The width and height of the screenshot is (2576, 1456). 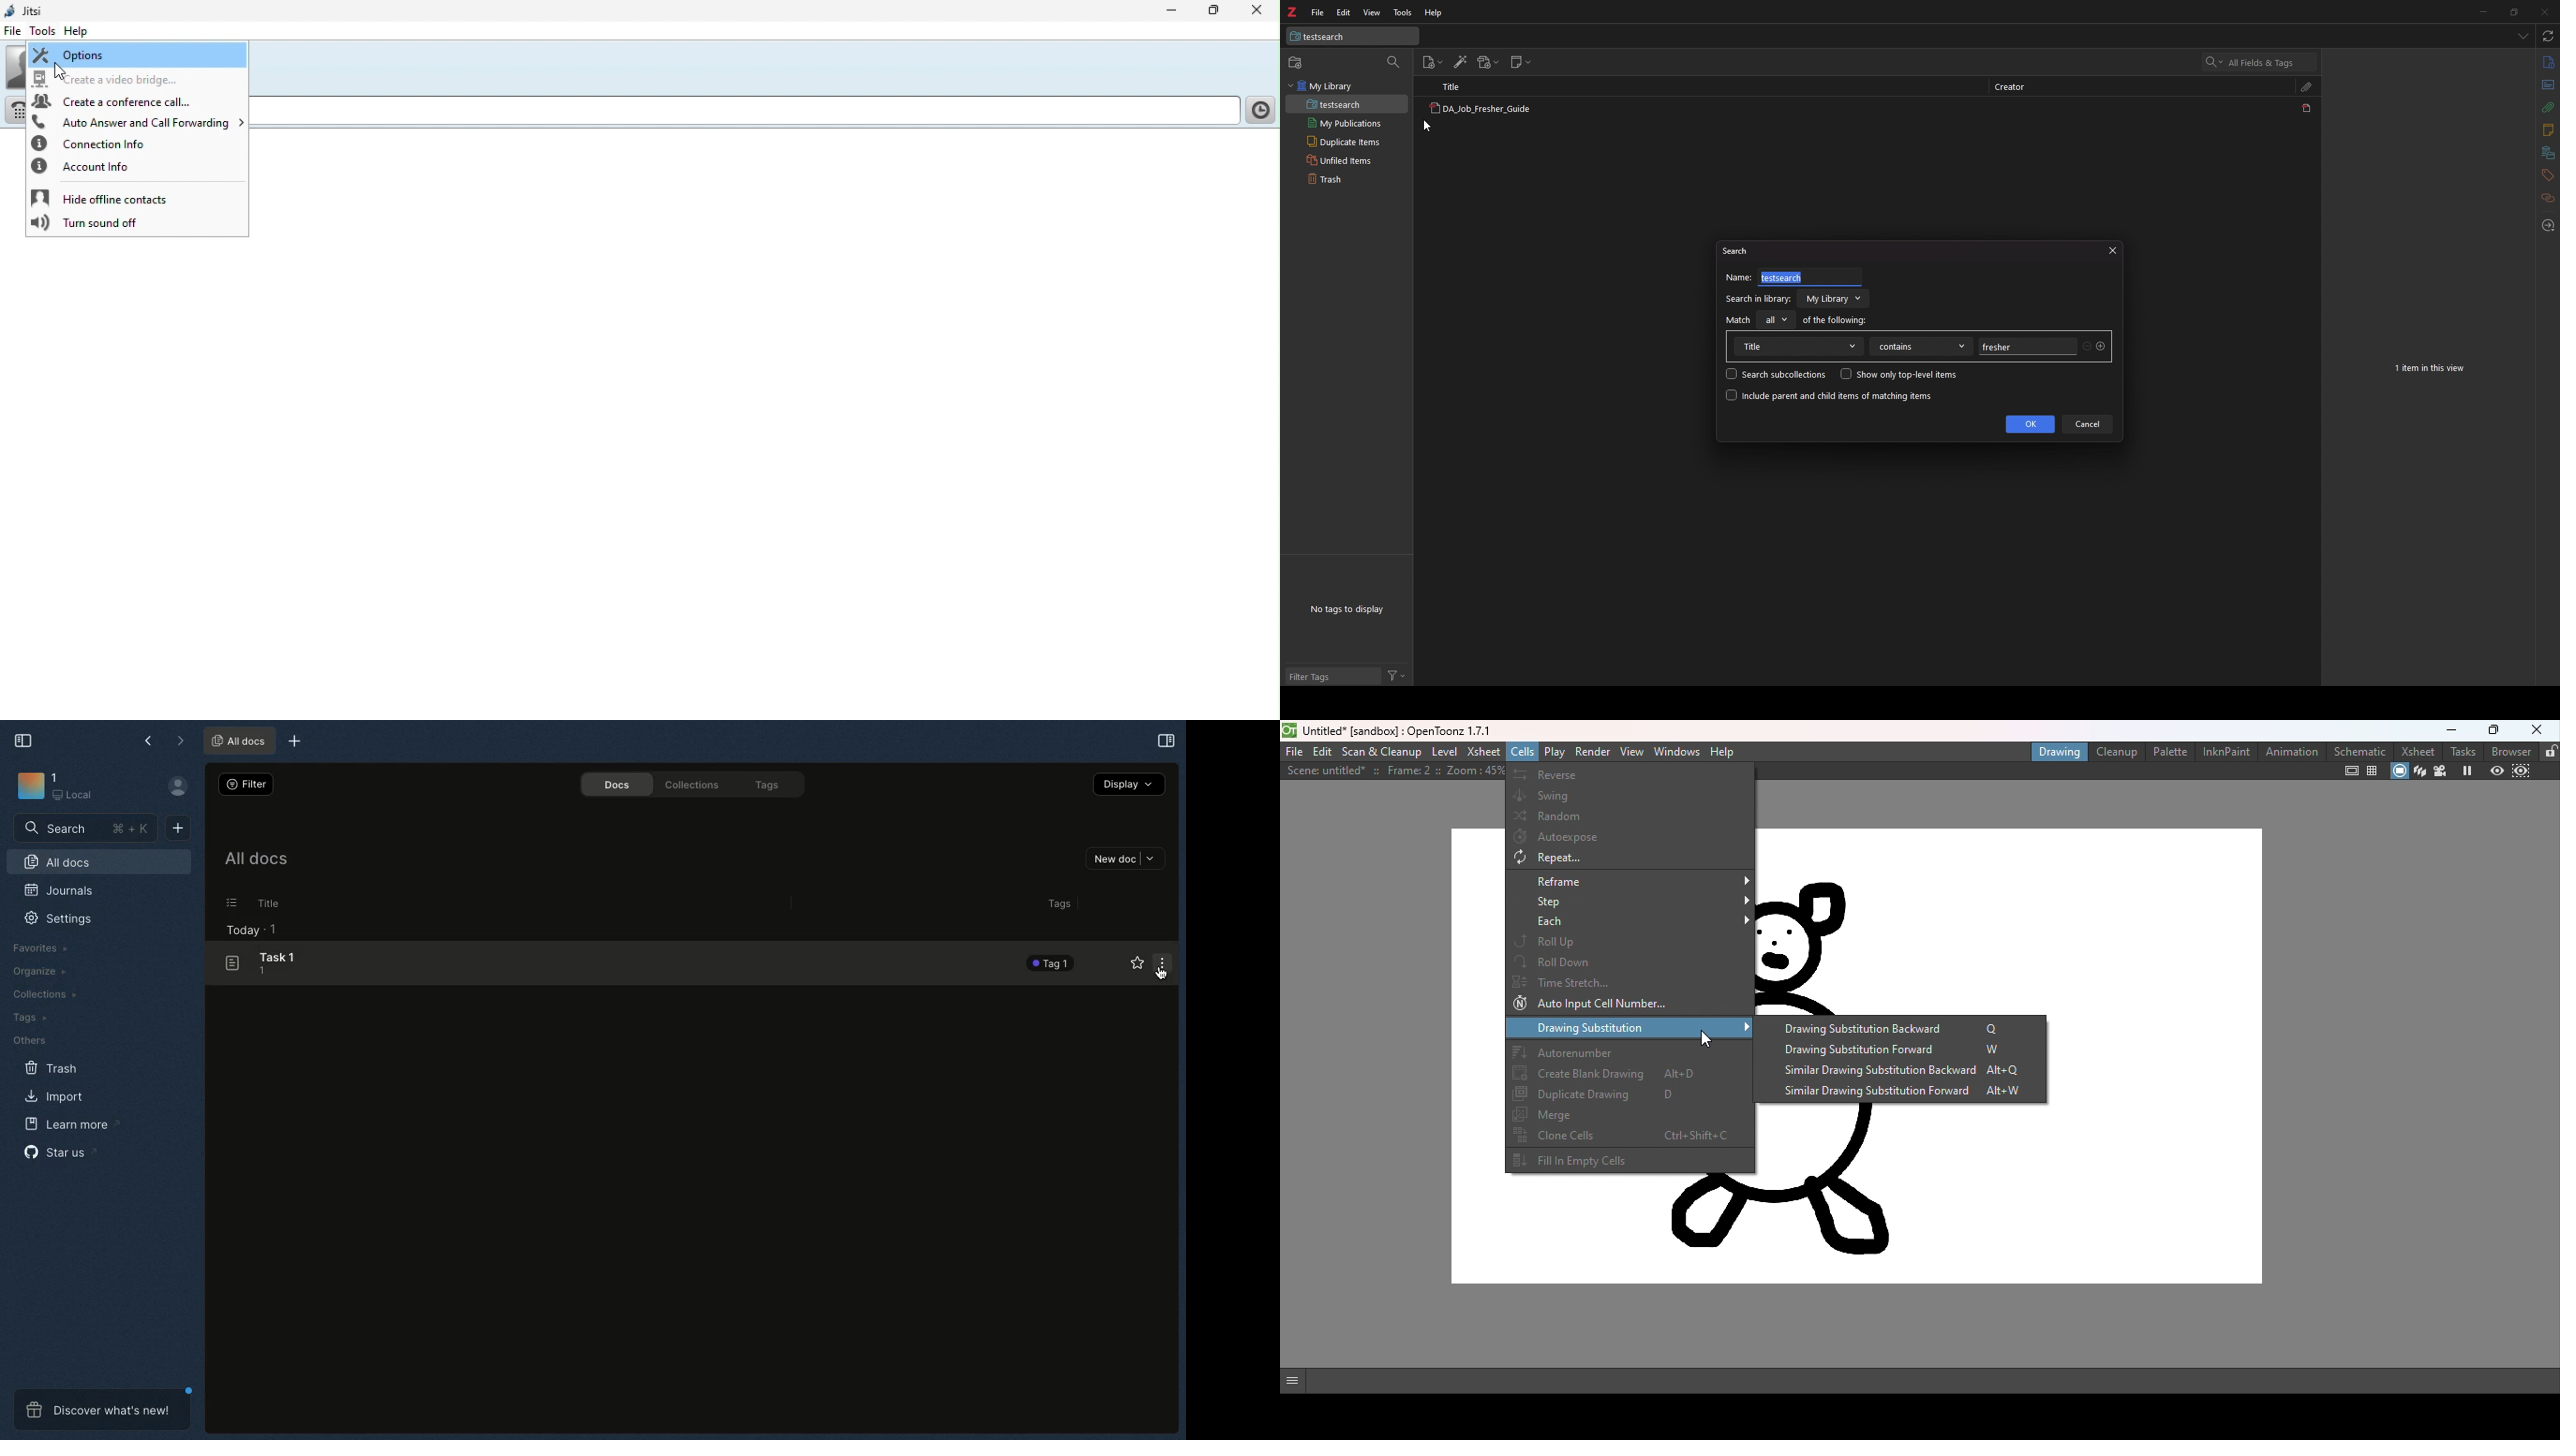 I want to click on help, so click(x=1434, y=13).